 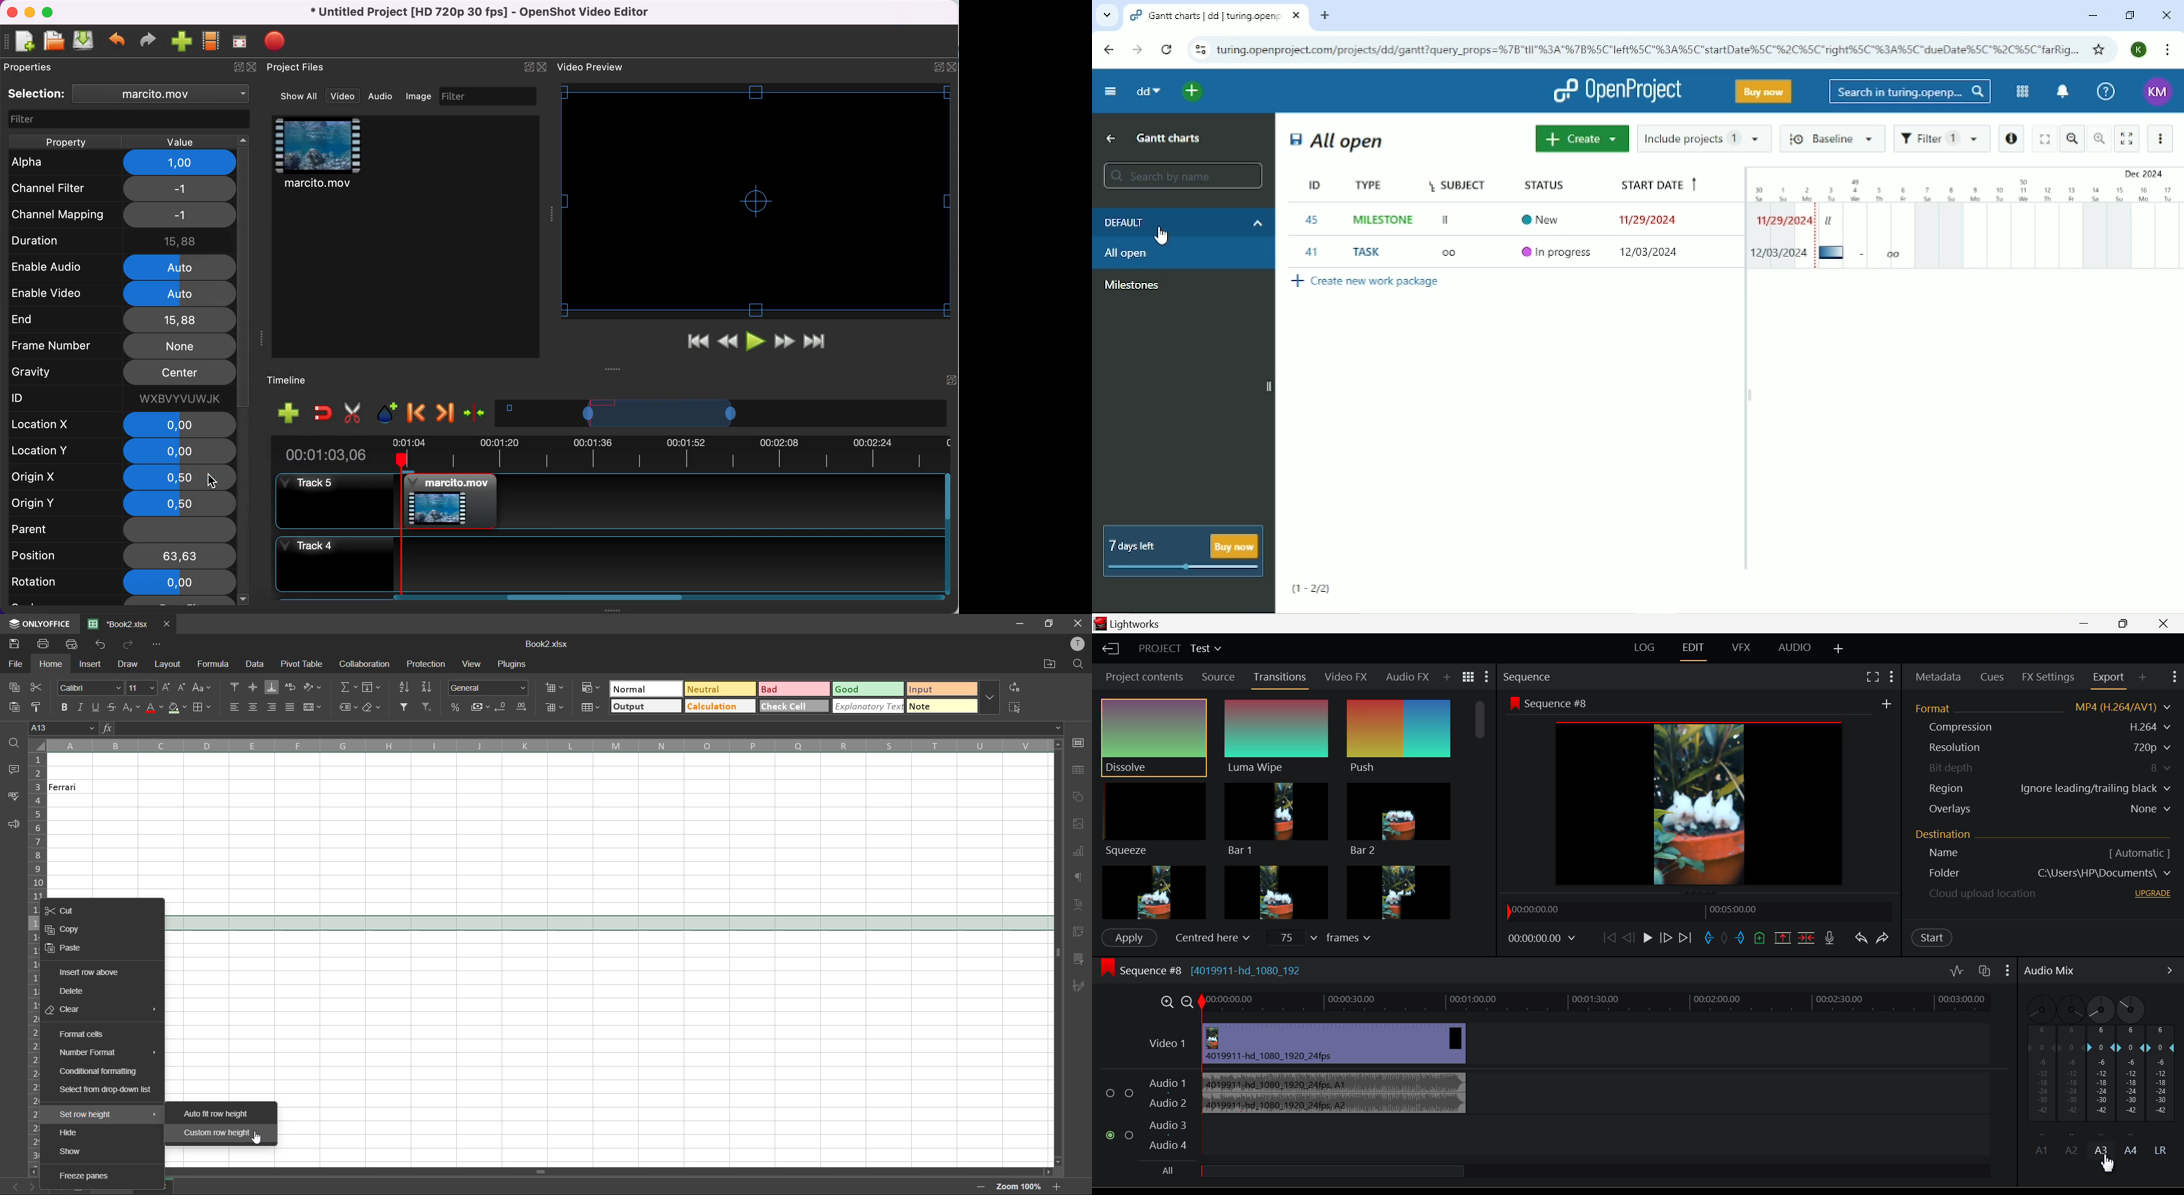 I want to click on maximize, so click(x=1050, y=623).